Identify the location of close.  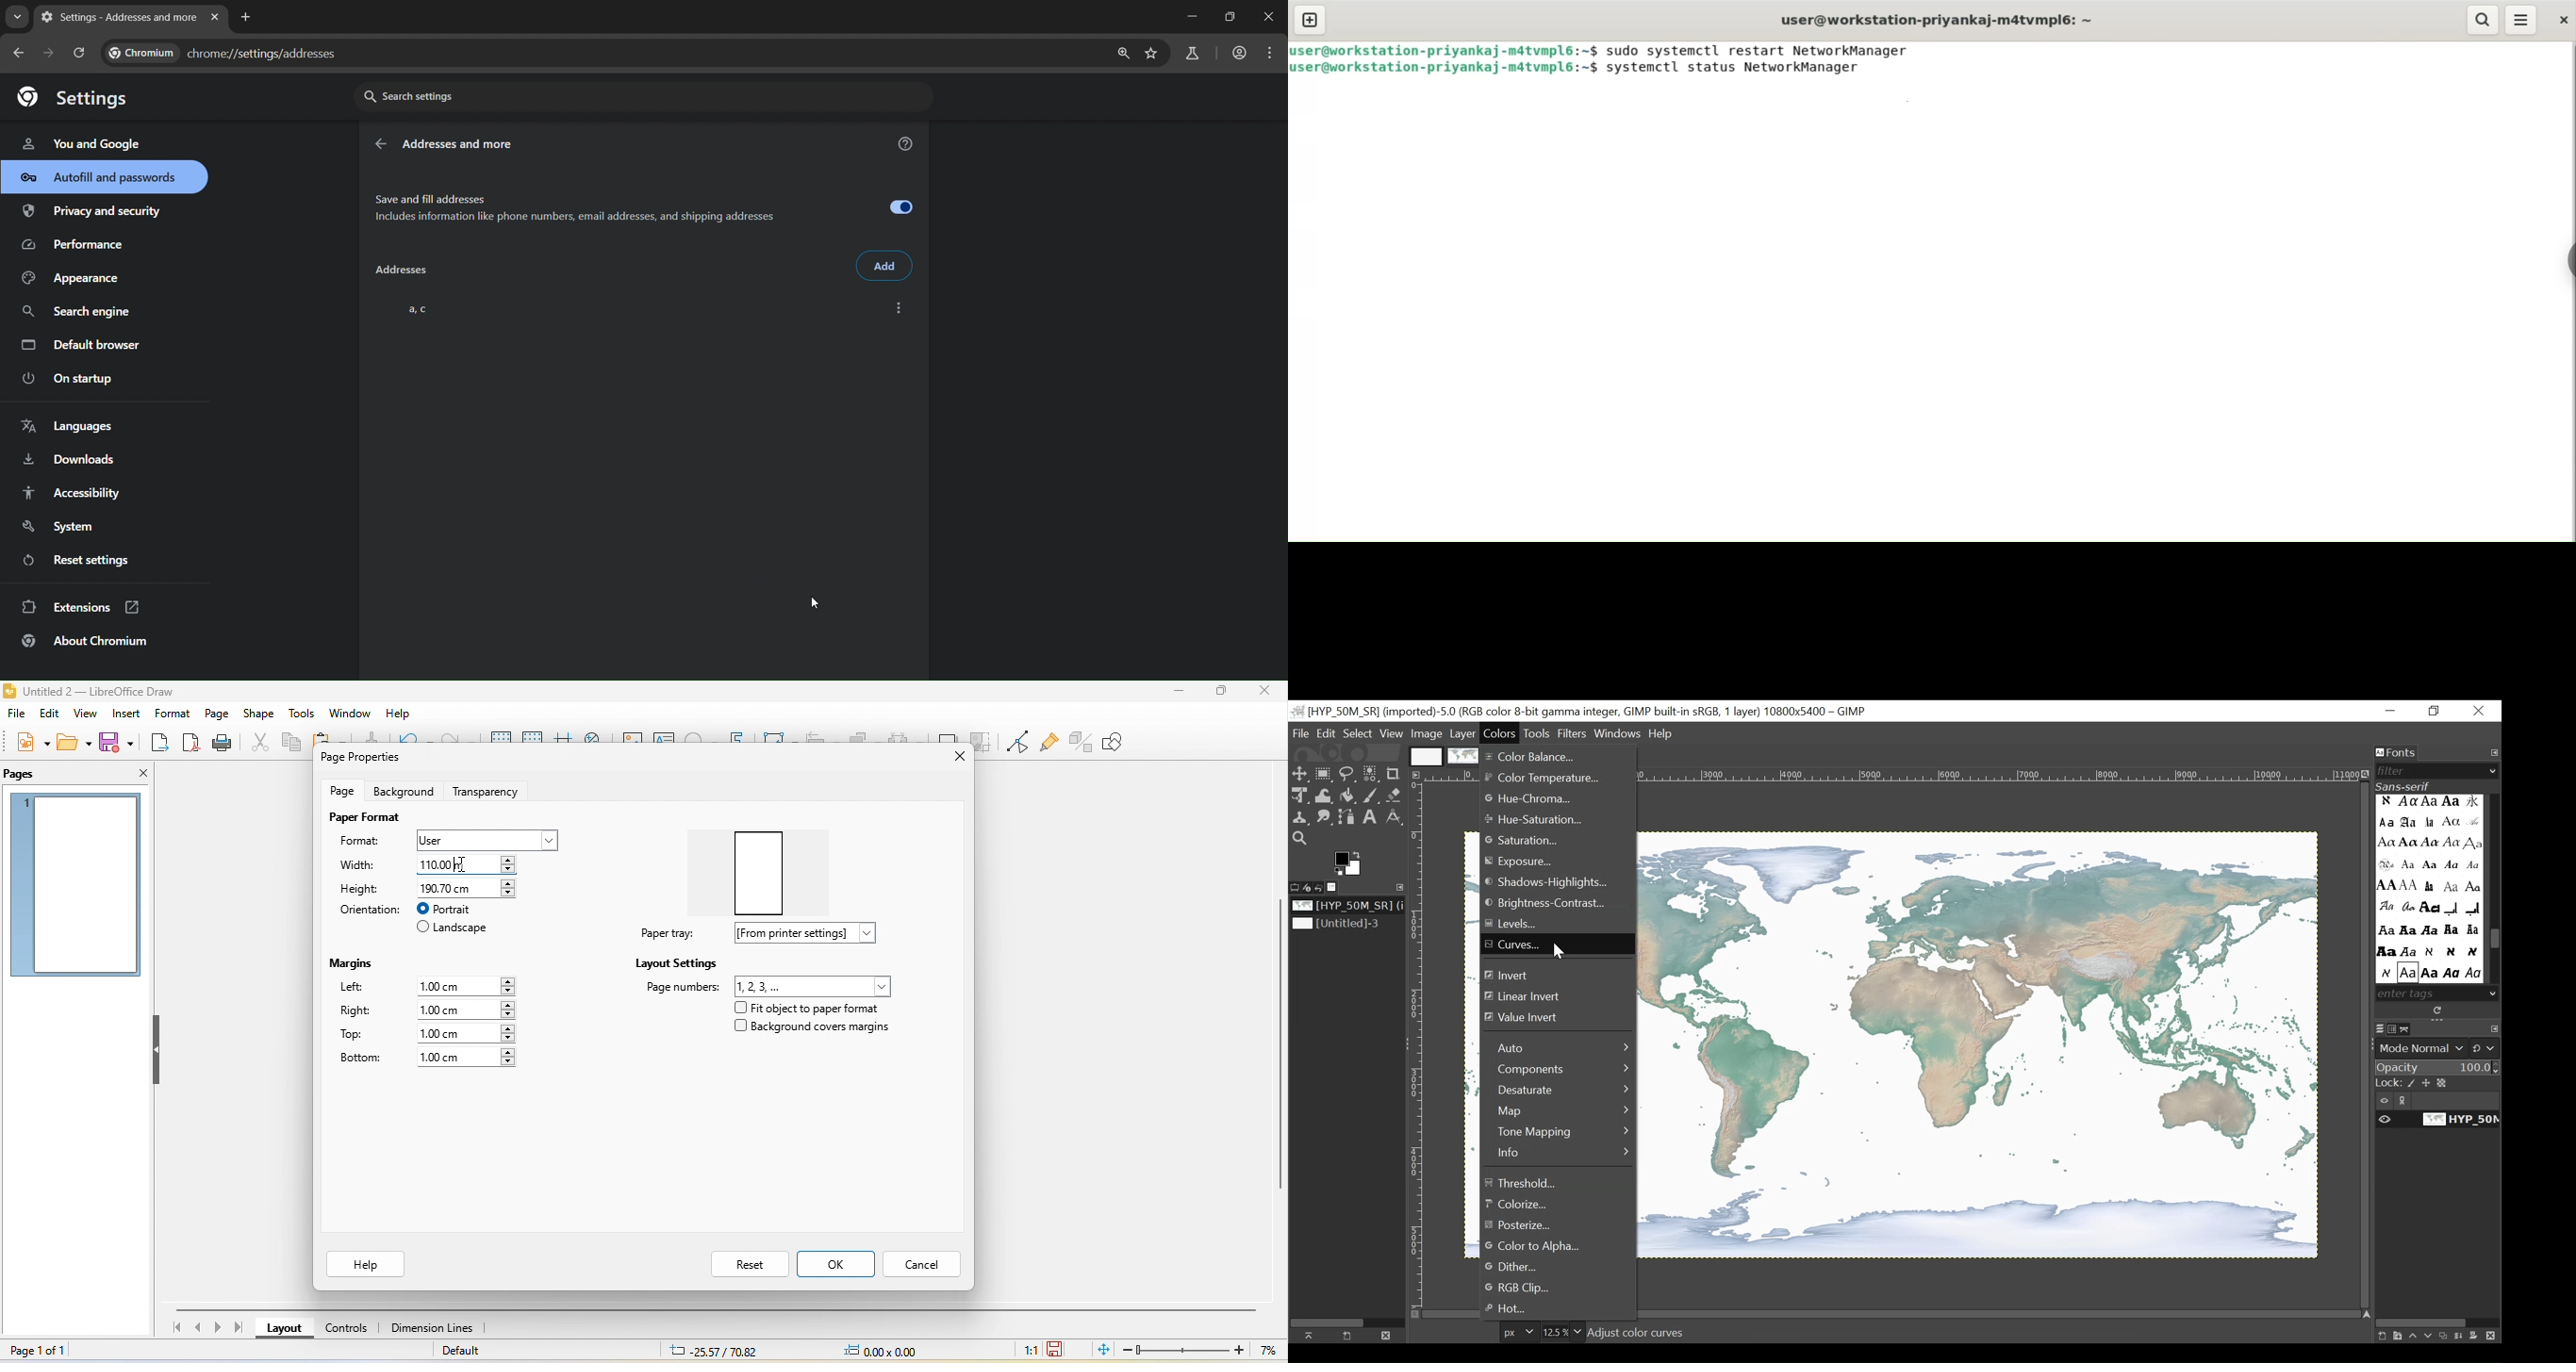
(1263, 691).